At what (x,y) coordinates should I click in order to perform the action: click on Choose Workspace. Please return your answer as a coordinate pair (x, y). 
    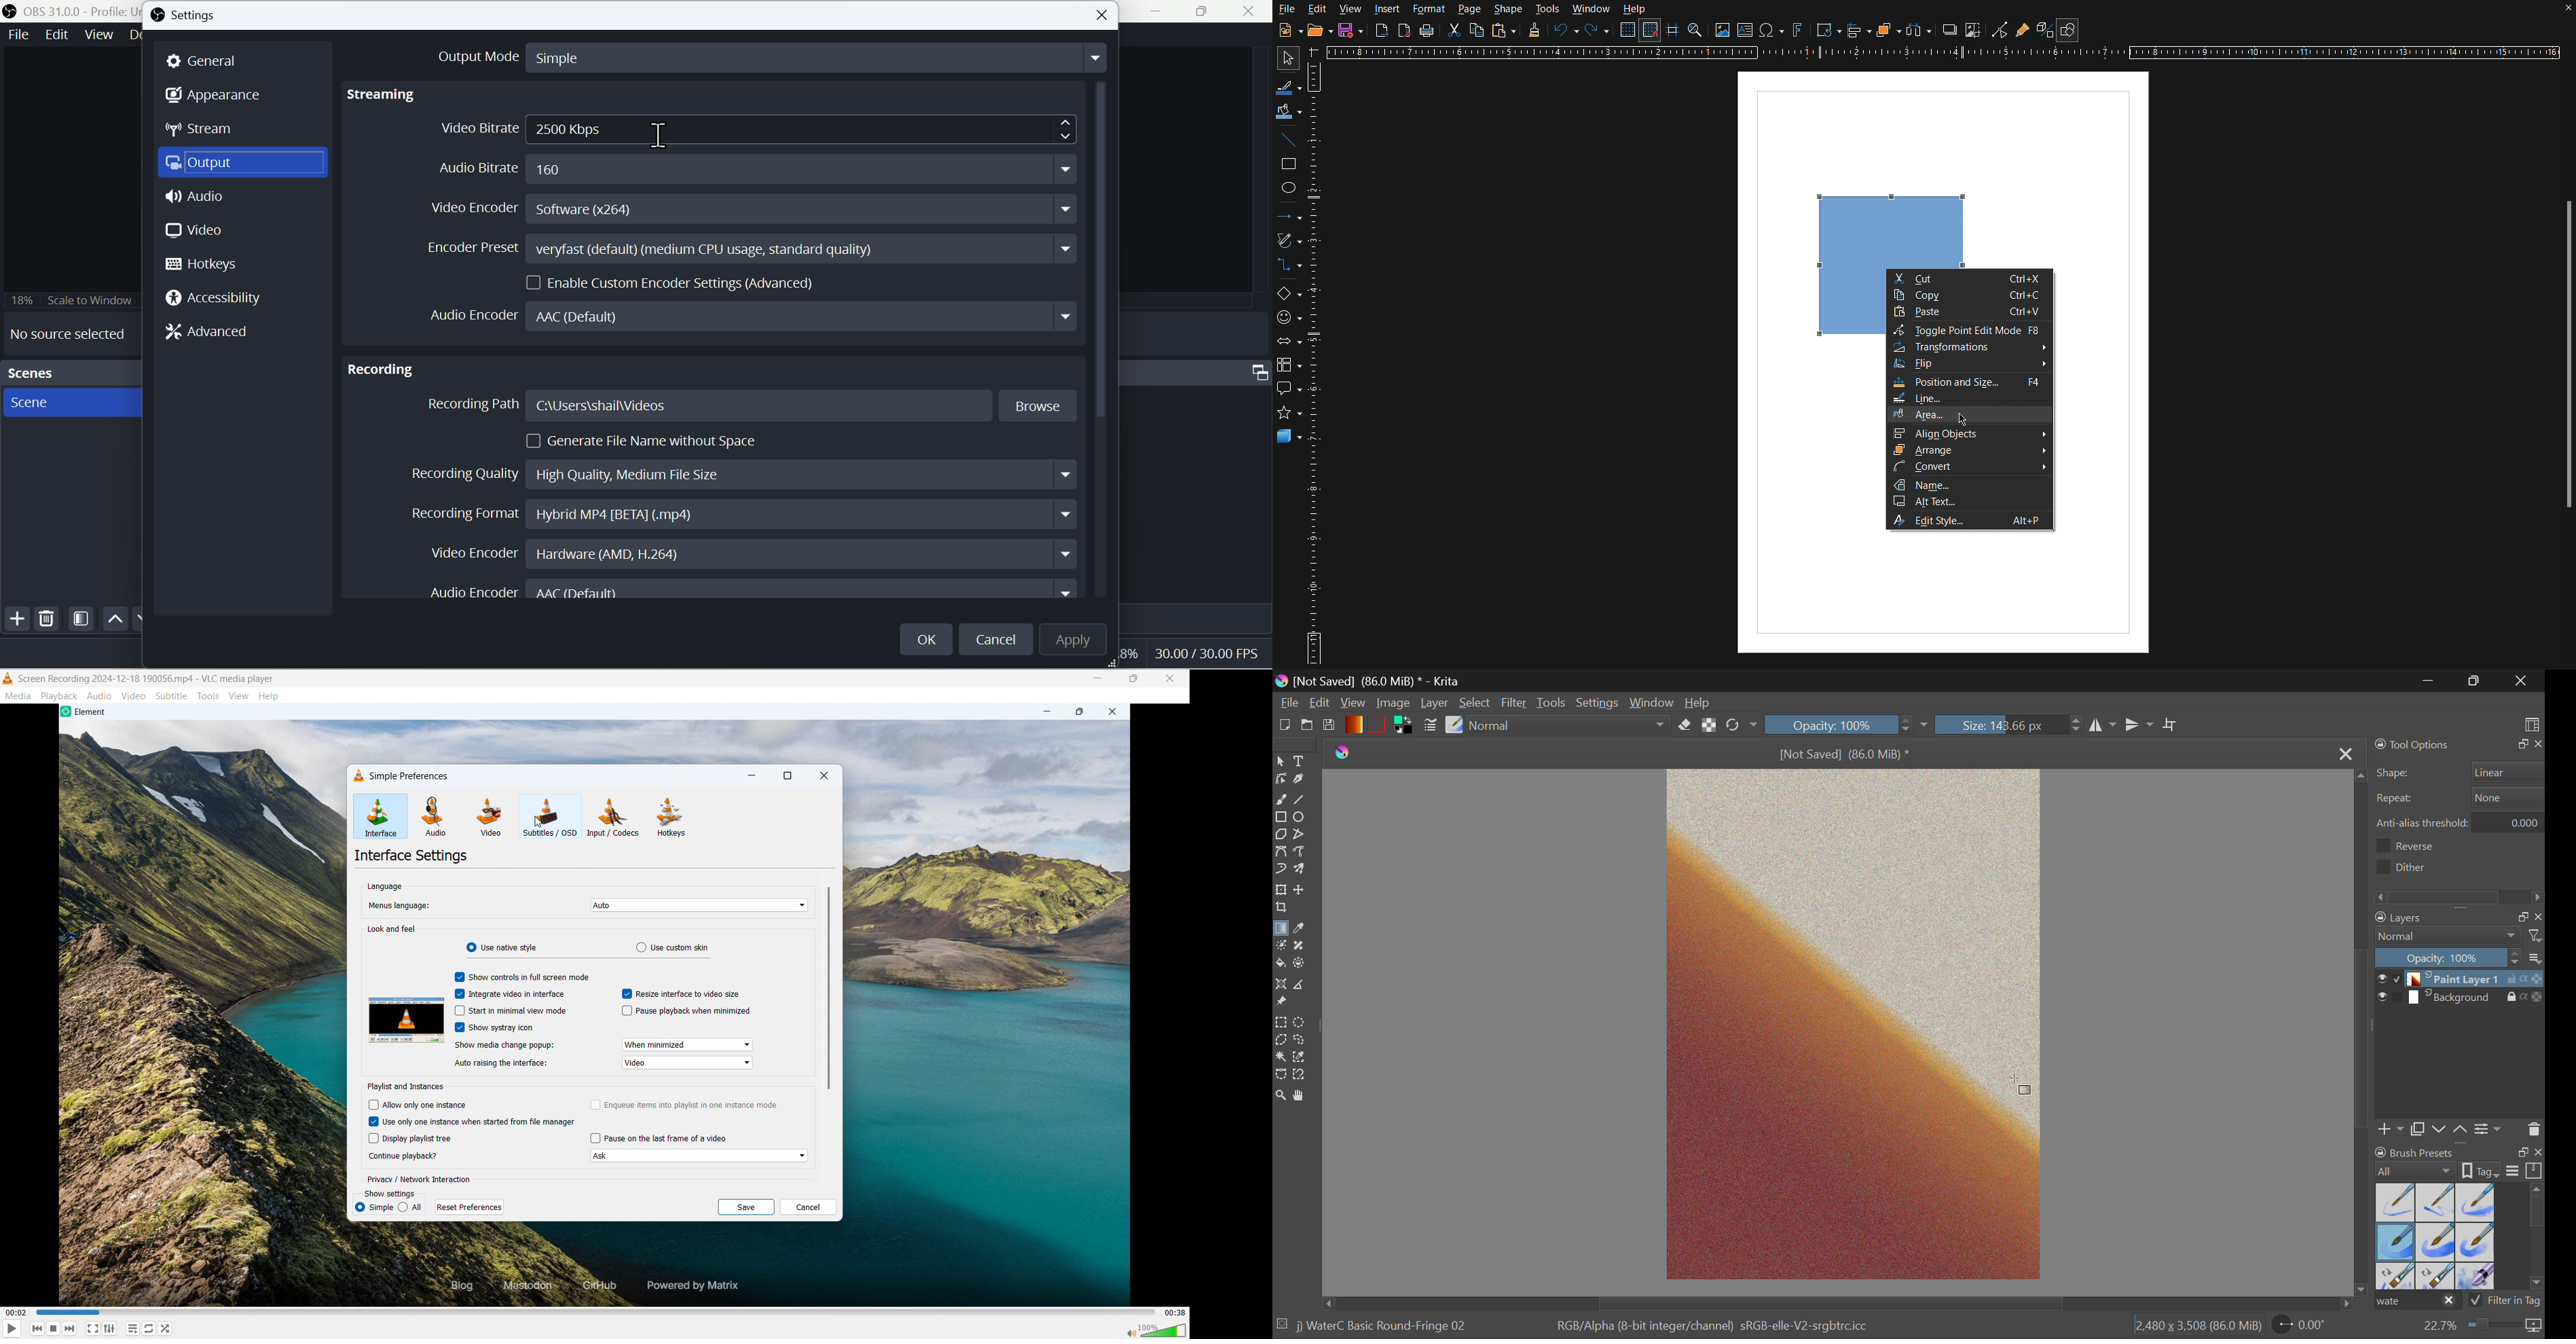
    Looking at the image, I should click on (2530, 723).